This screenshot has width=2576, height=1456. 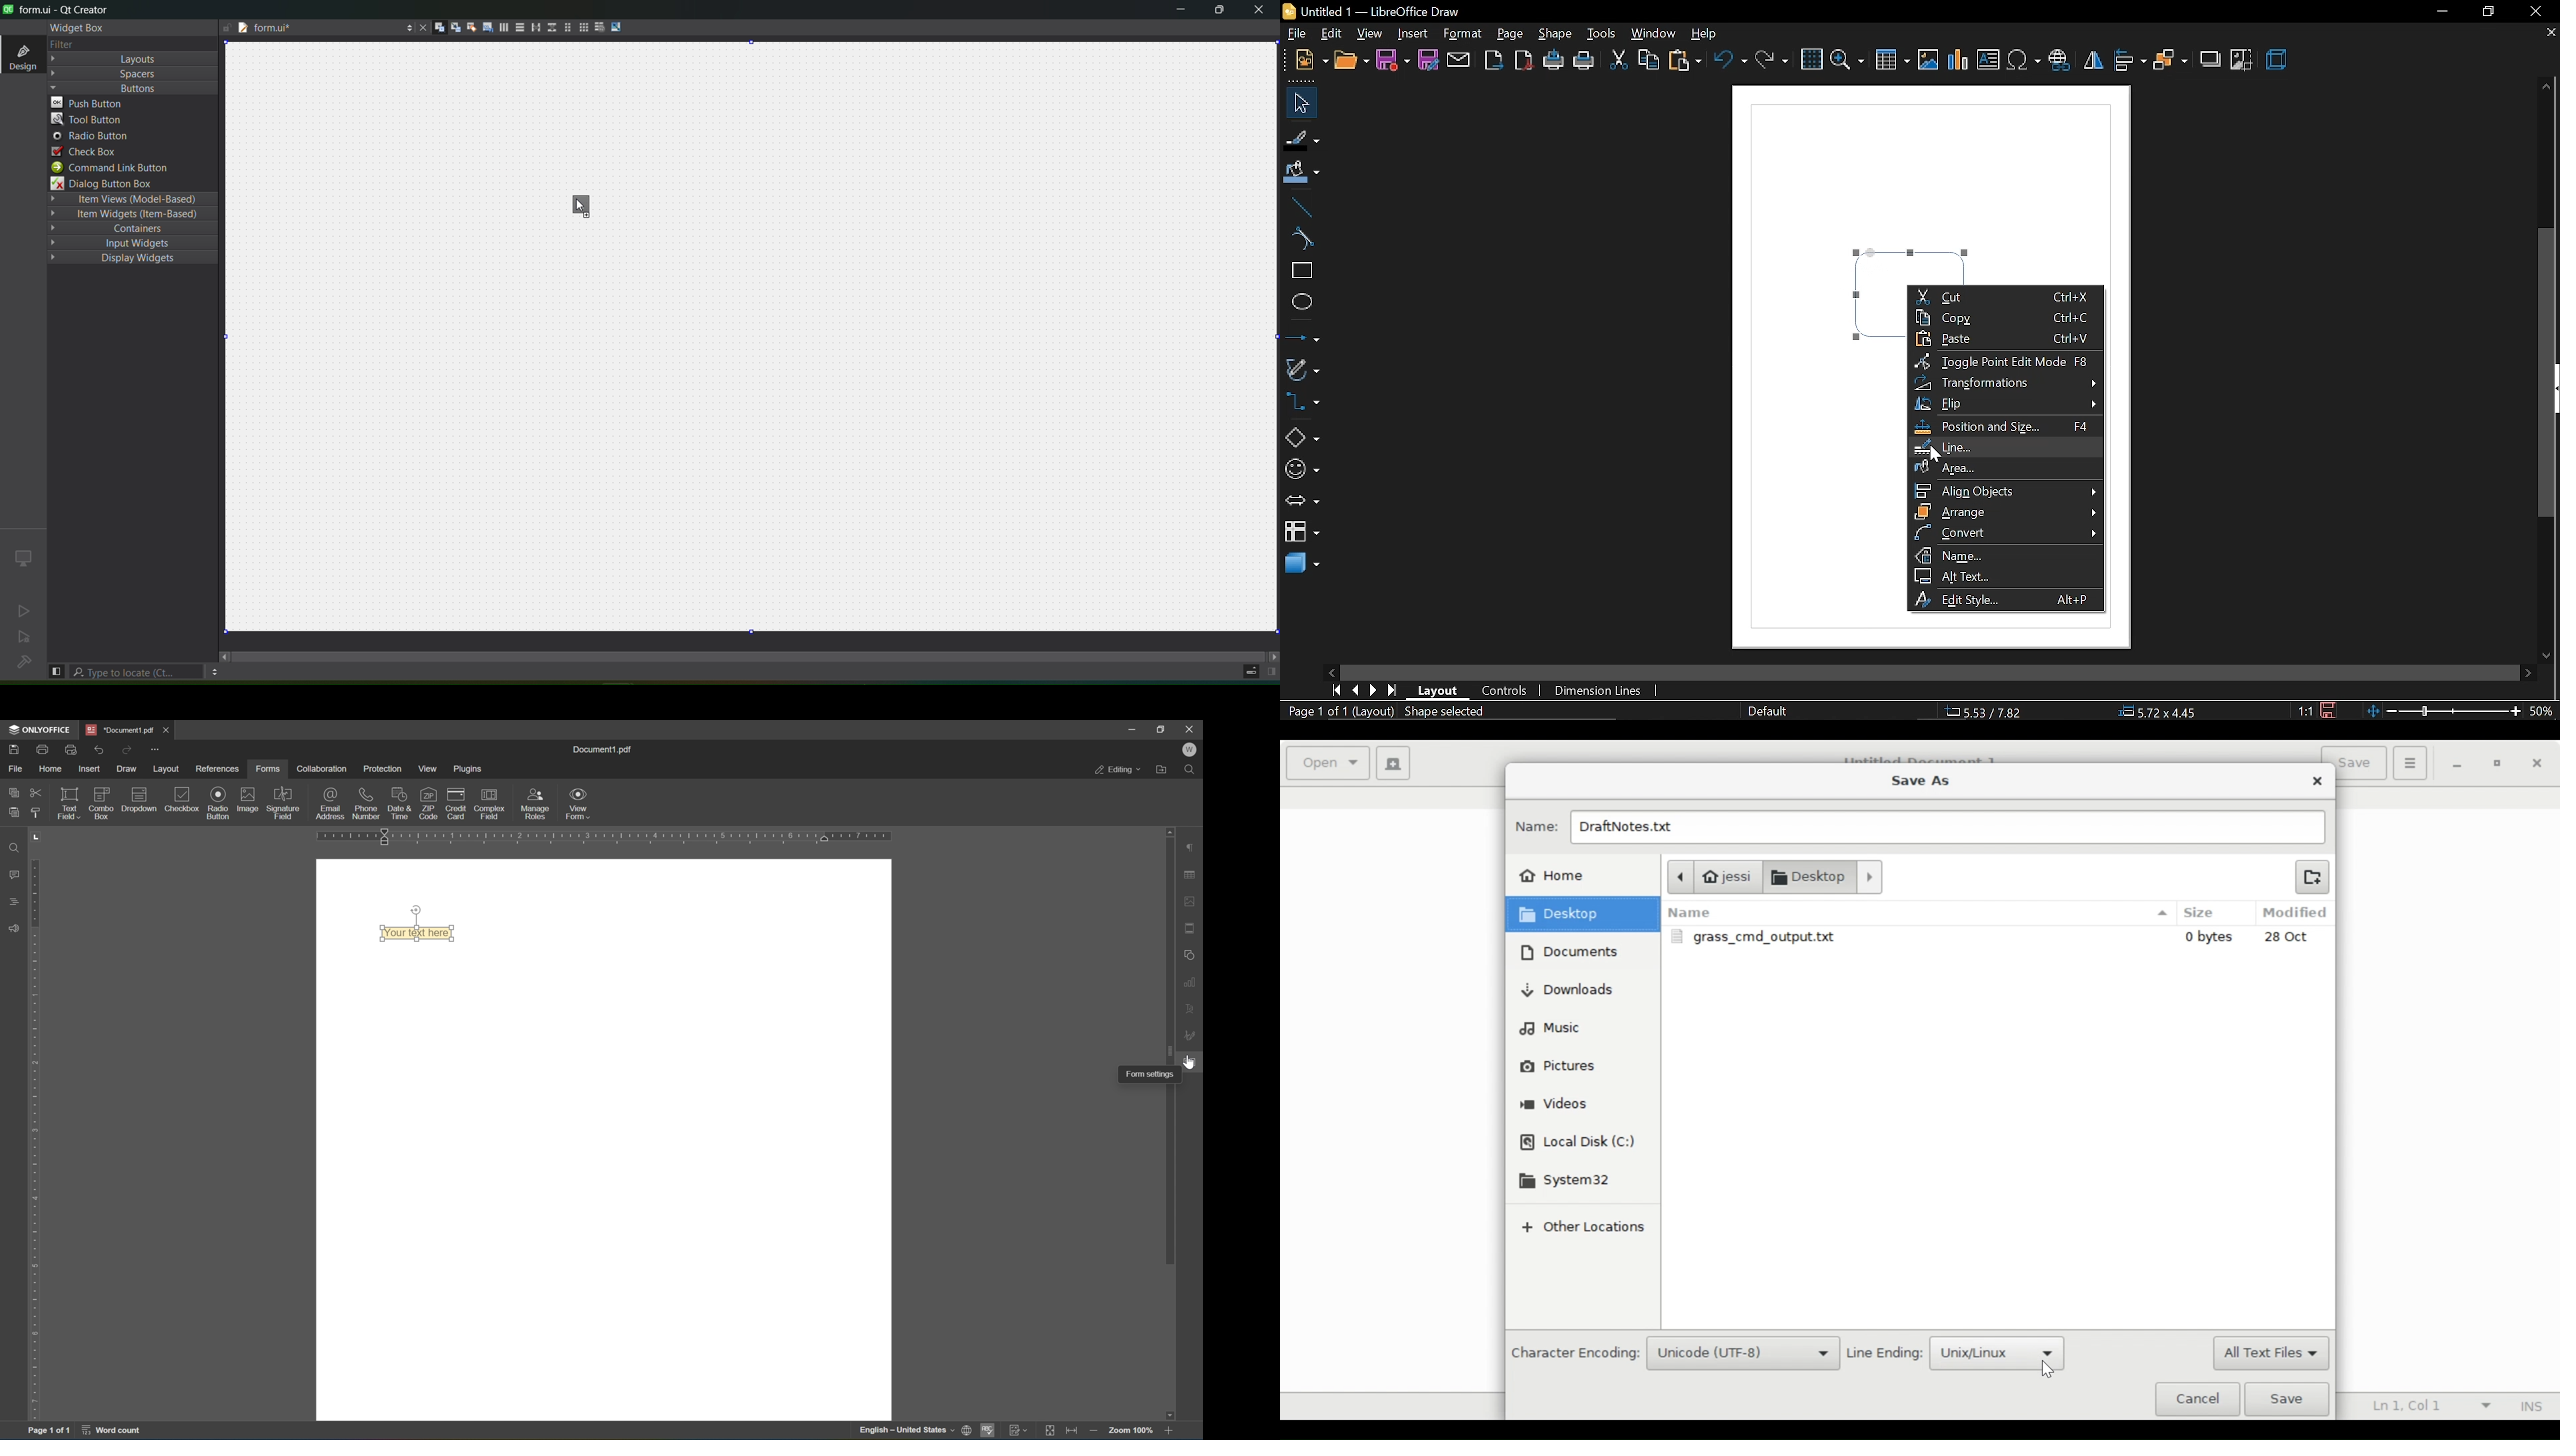 I want to click on Cancel, so click(x=2197, y=1398).